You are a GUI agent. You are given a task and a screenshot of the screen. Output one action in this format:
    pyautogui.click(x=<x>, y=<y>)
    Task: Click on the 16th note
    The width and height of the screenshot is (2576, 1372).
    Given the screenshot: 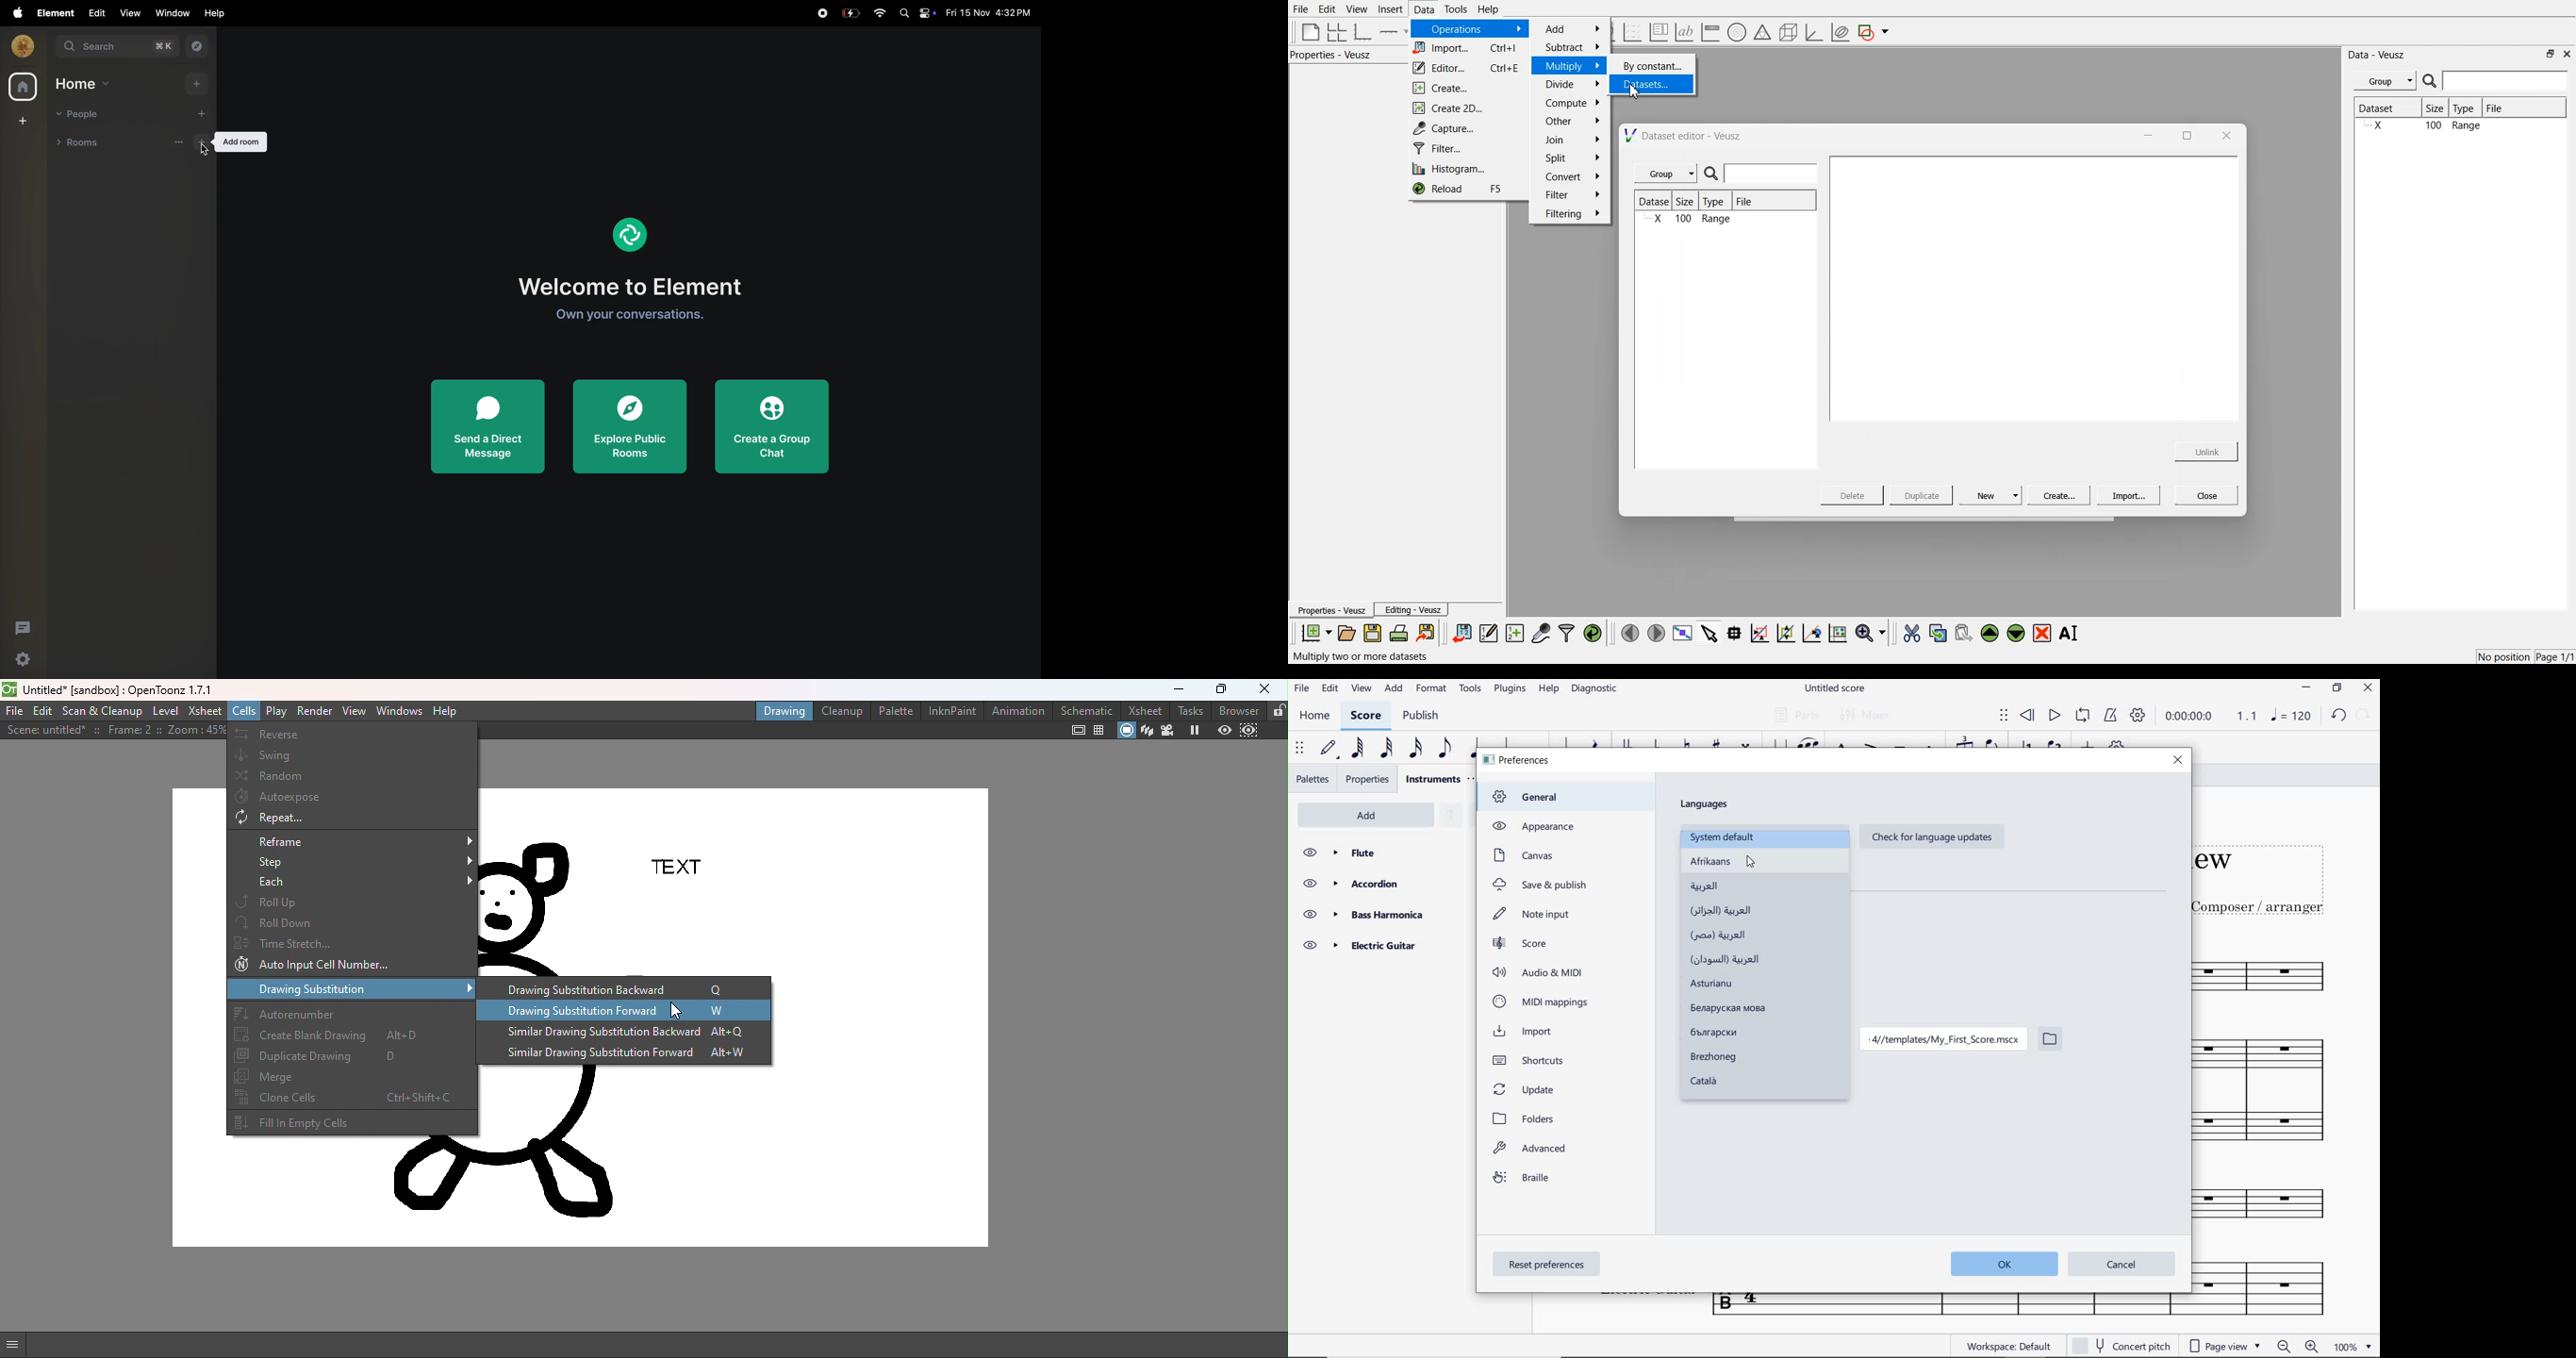 What is the action you would take?
    pyautogui.click(x=1415, y=749)
    